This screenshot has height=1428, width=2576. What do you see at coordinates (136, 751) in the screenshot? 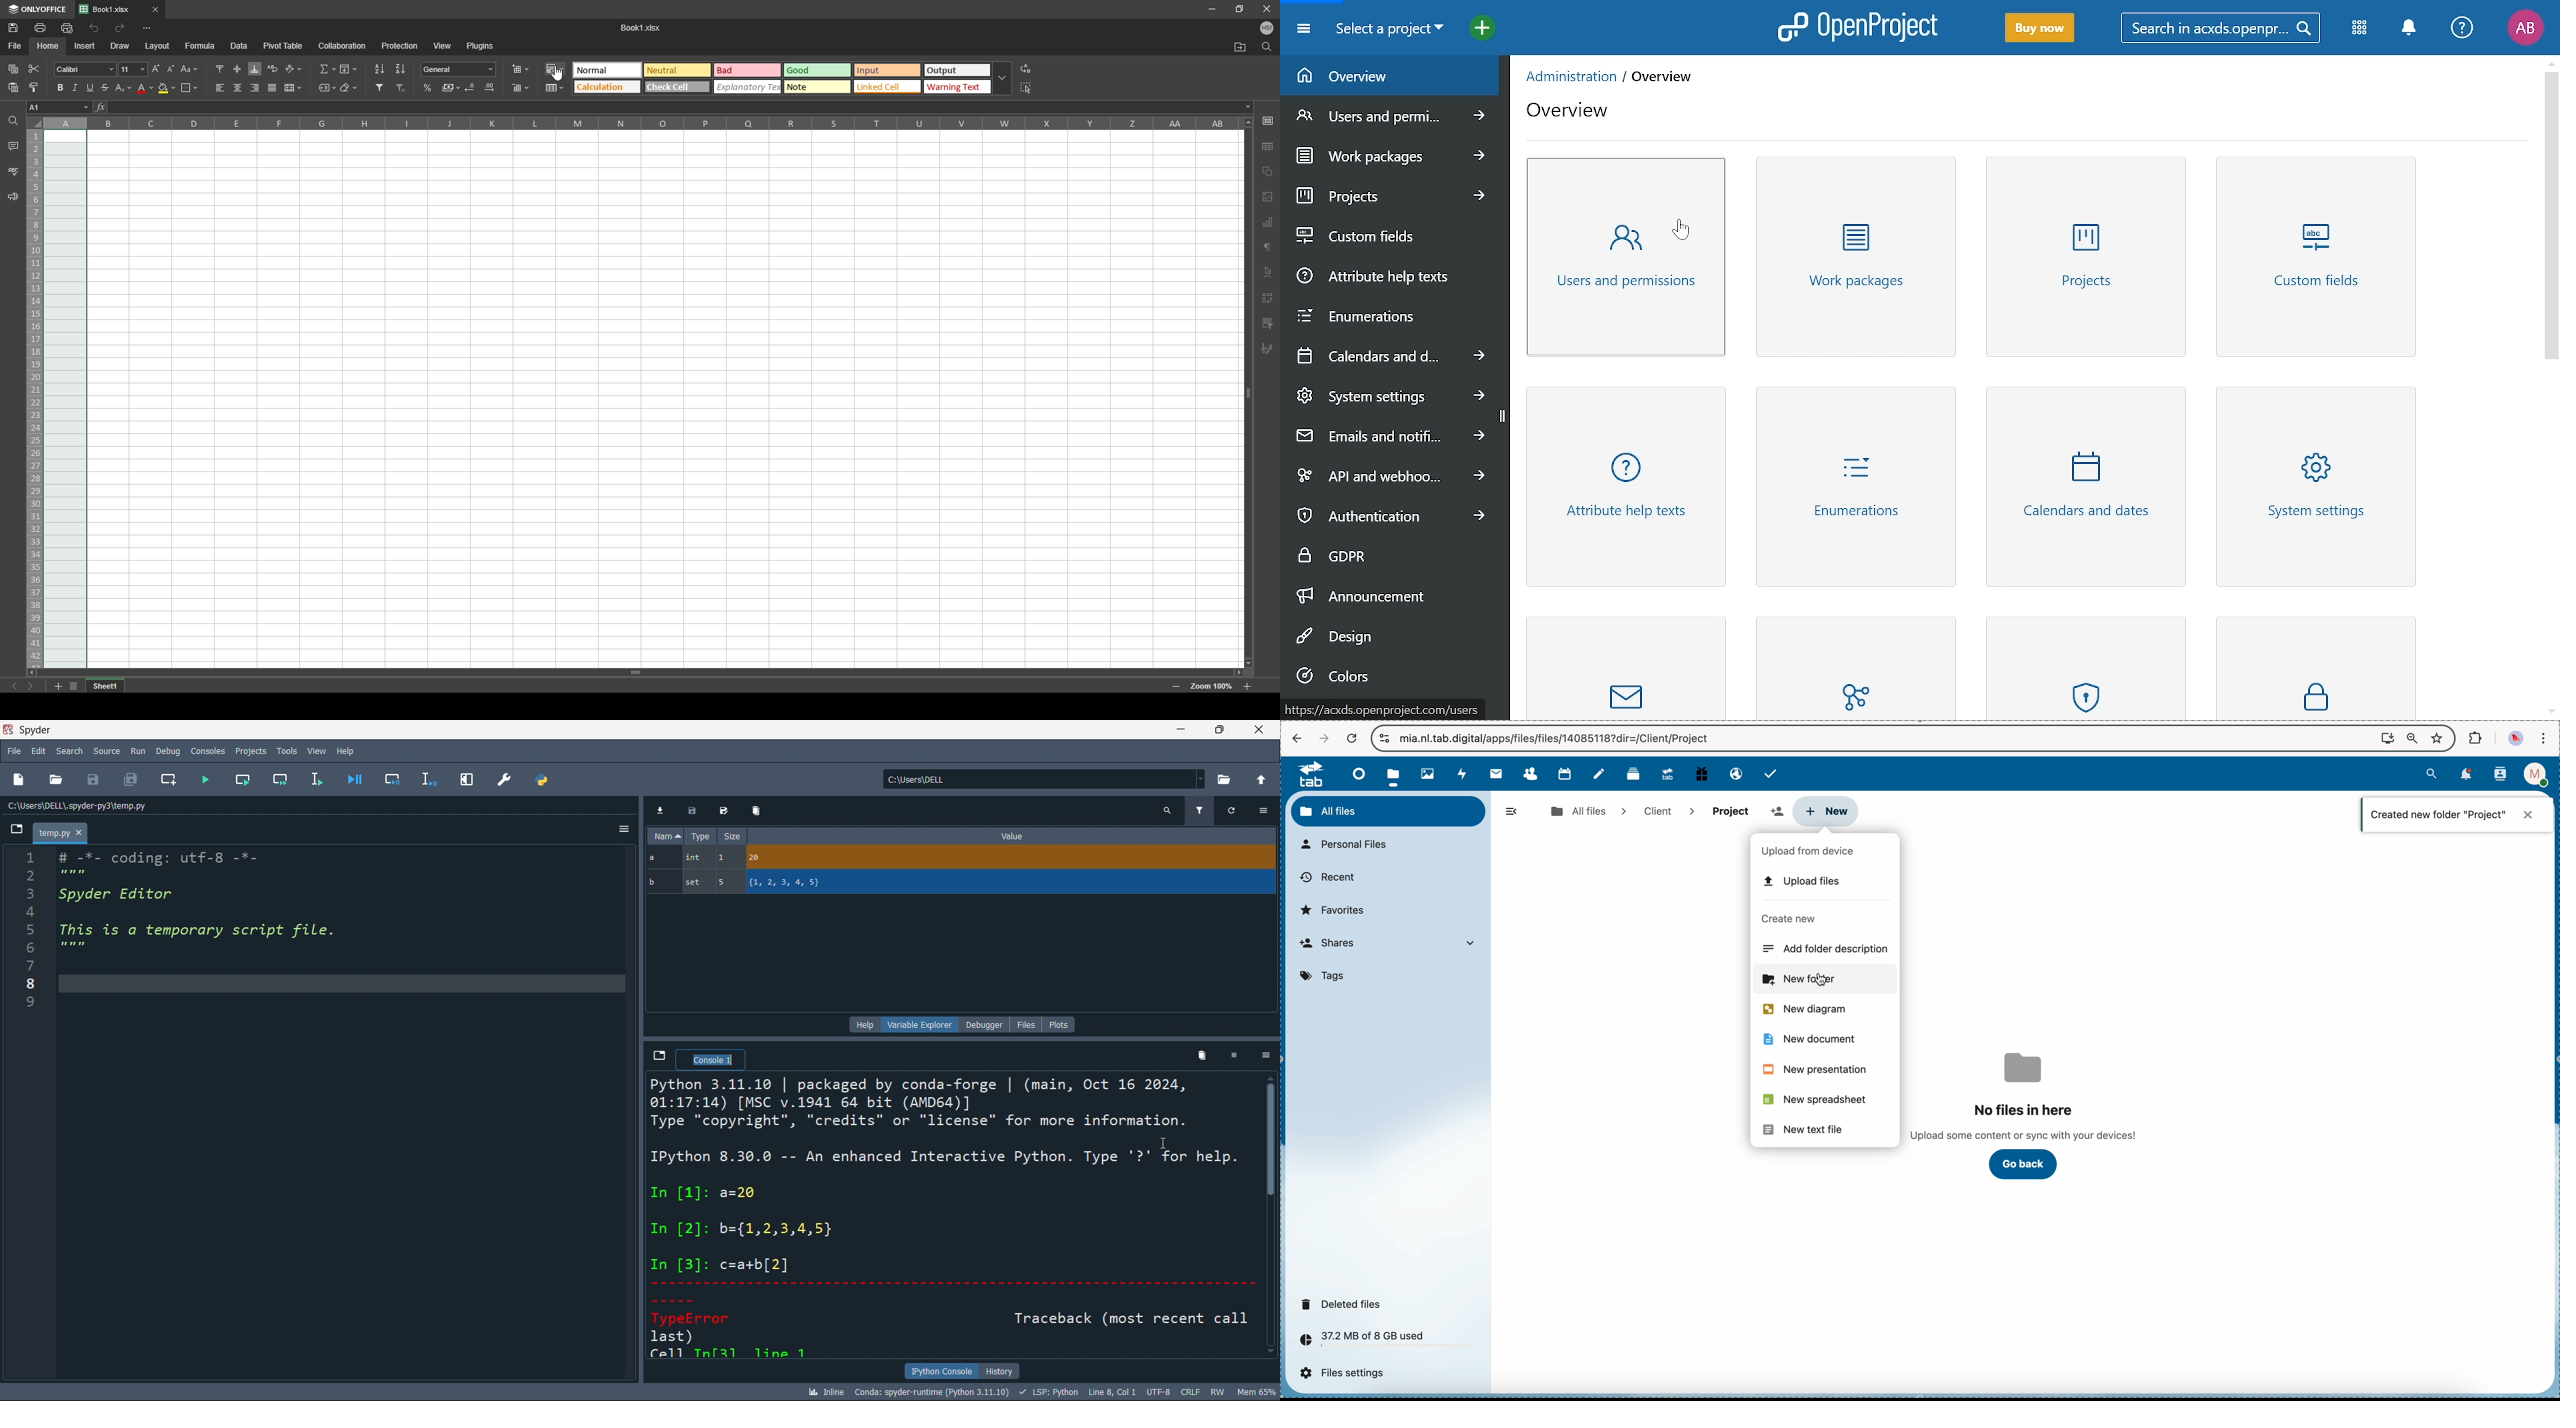
I see `run` at bounding box center [136, 751].